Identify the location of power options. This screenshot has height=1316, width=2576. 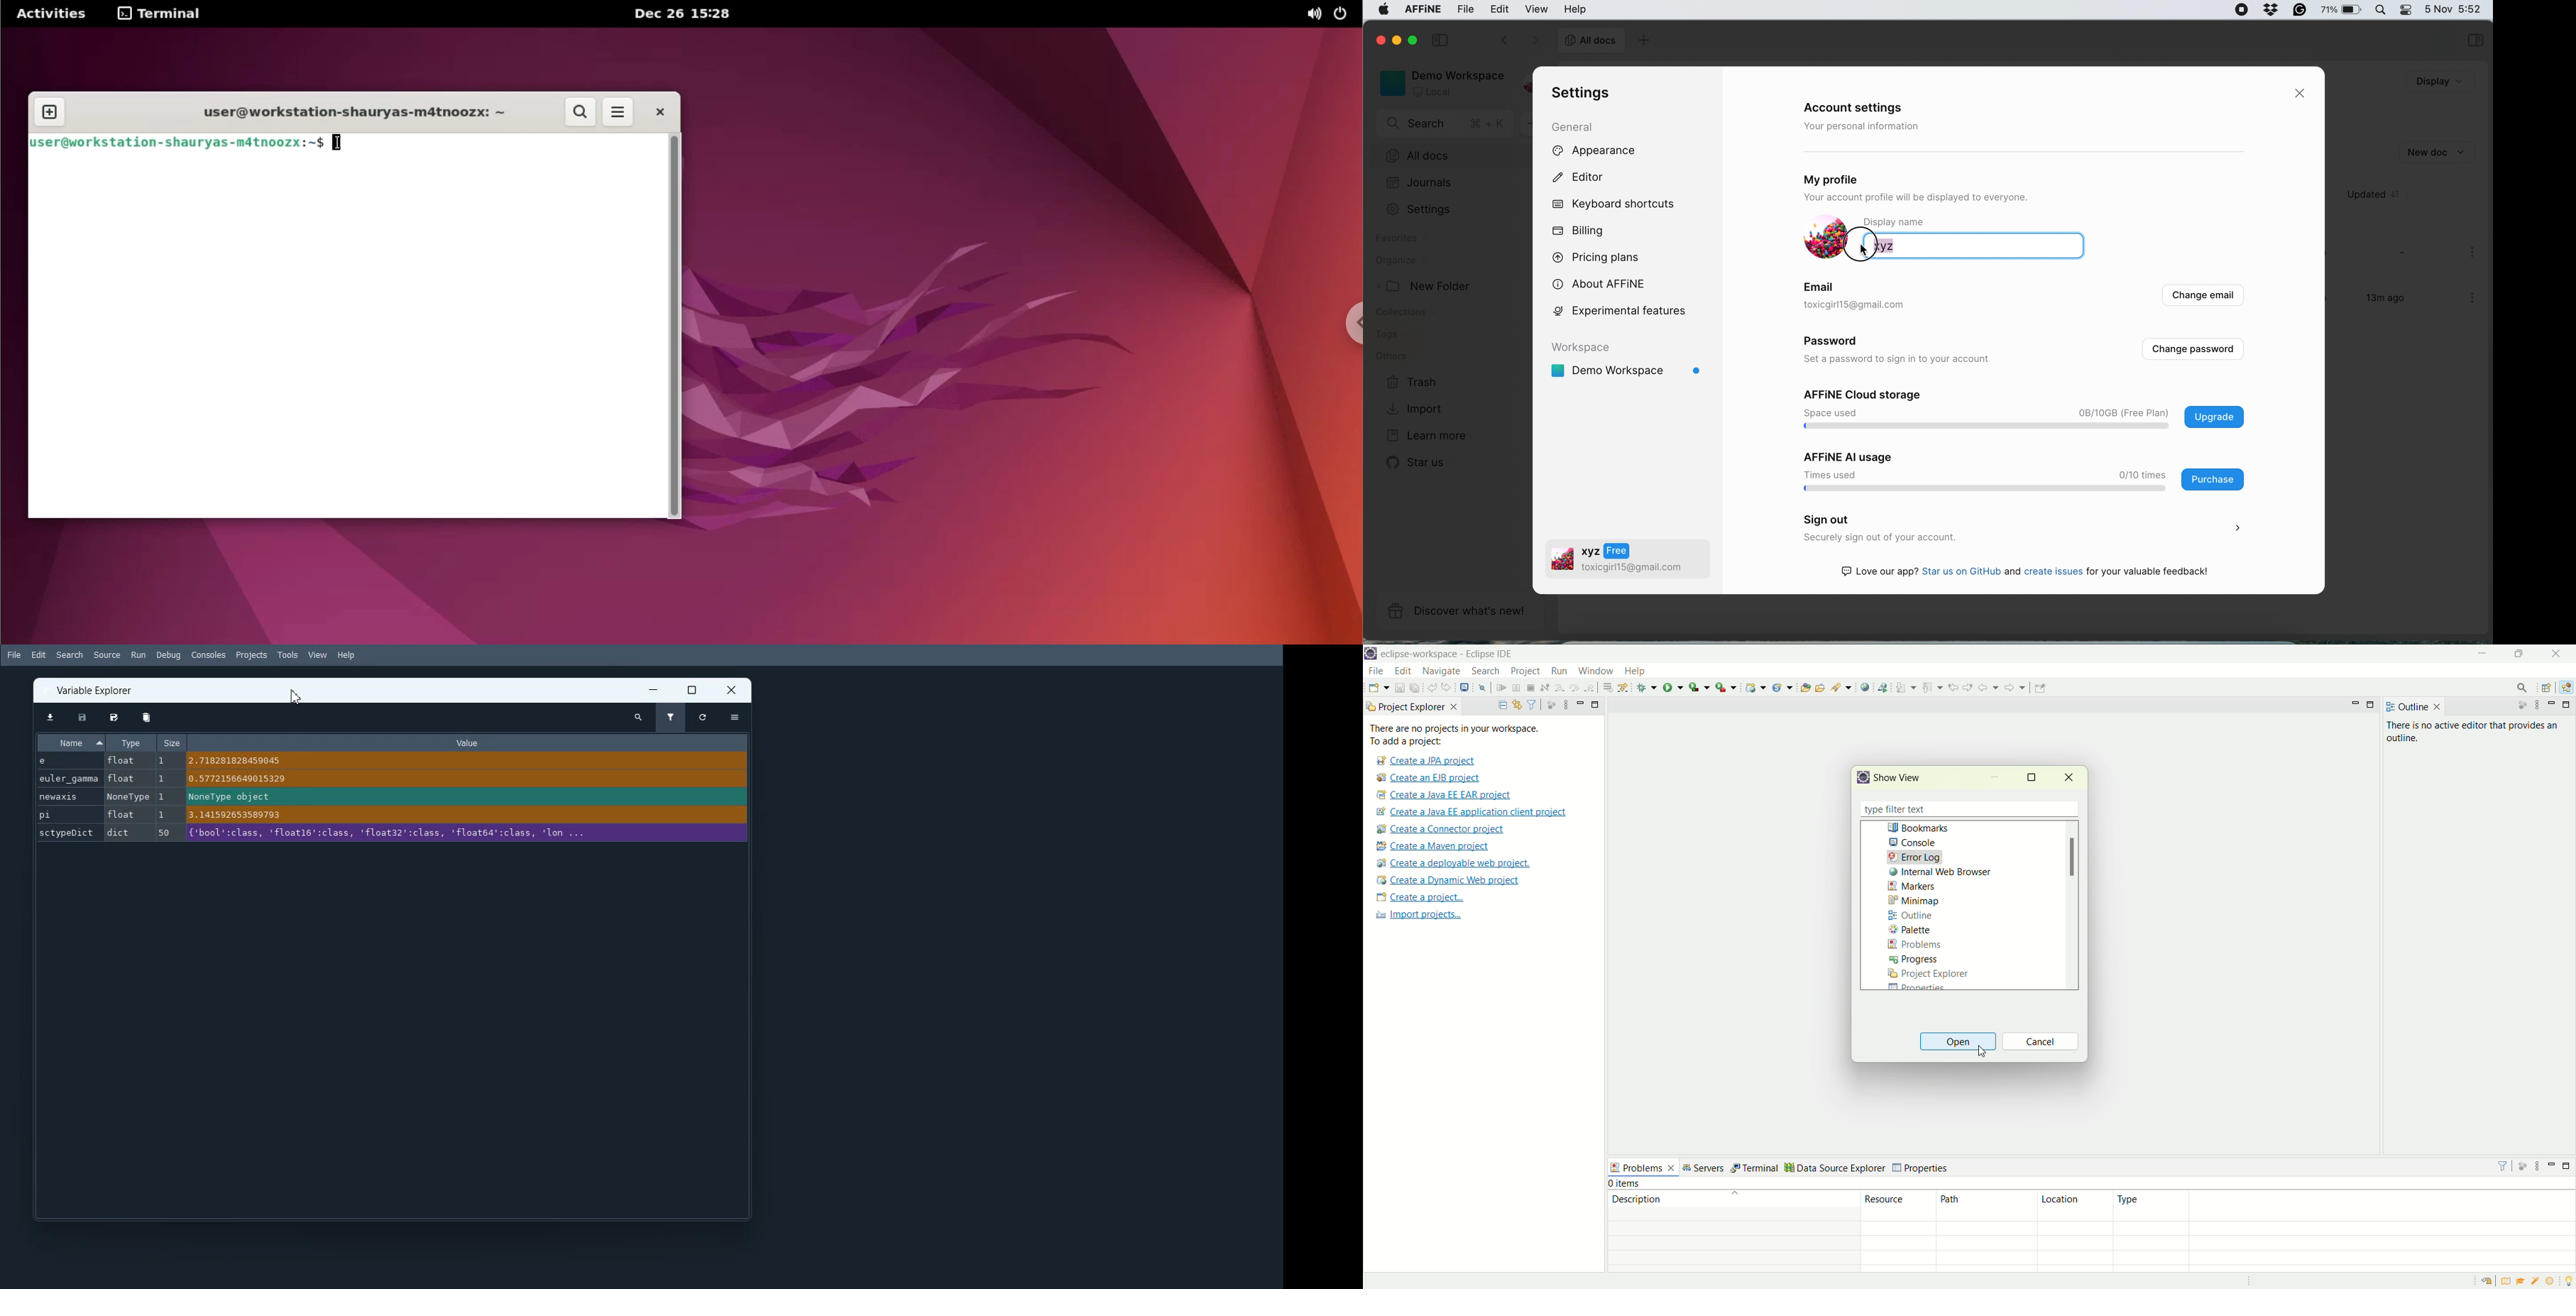
(1339, 13).